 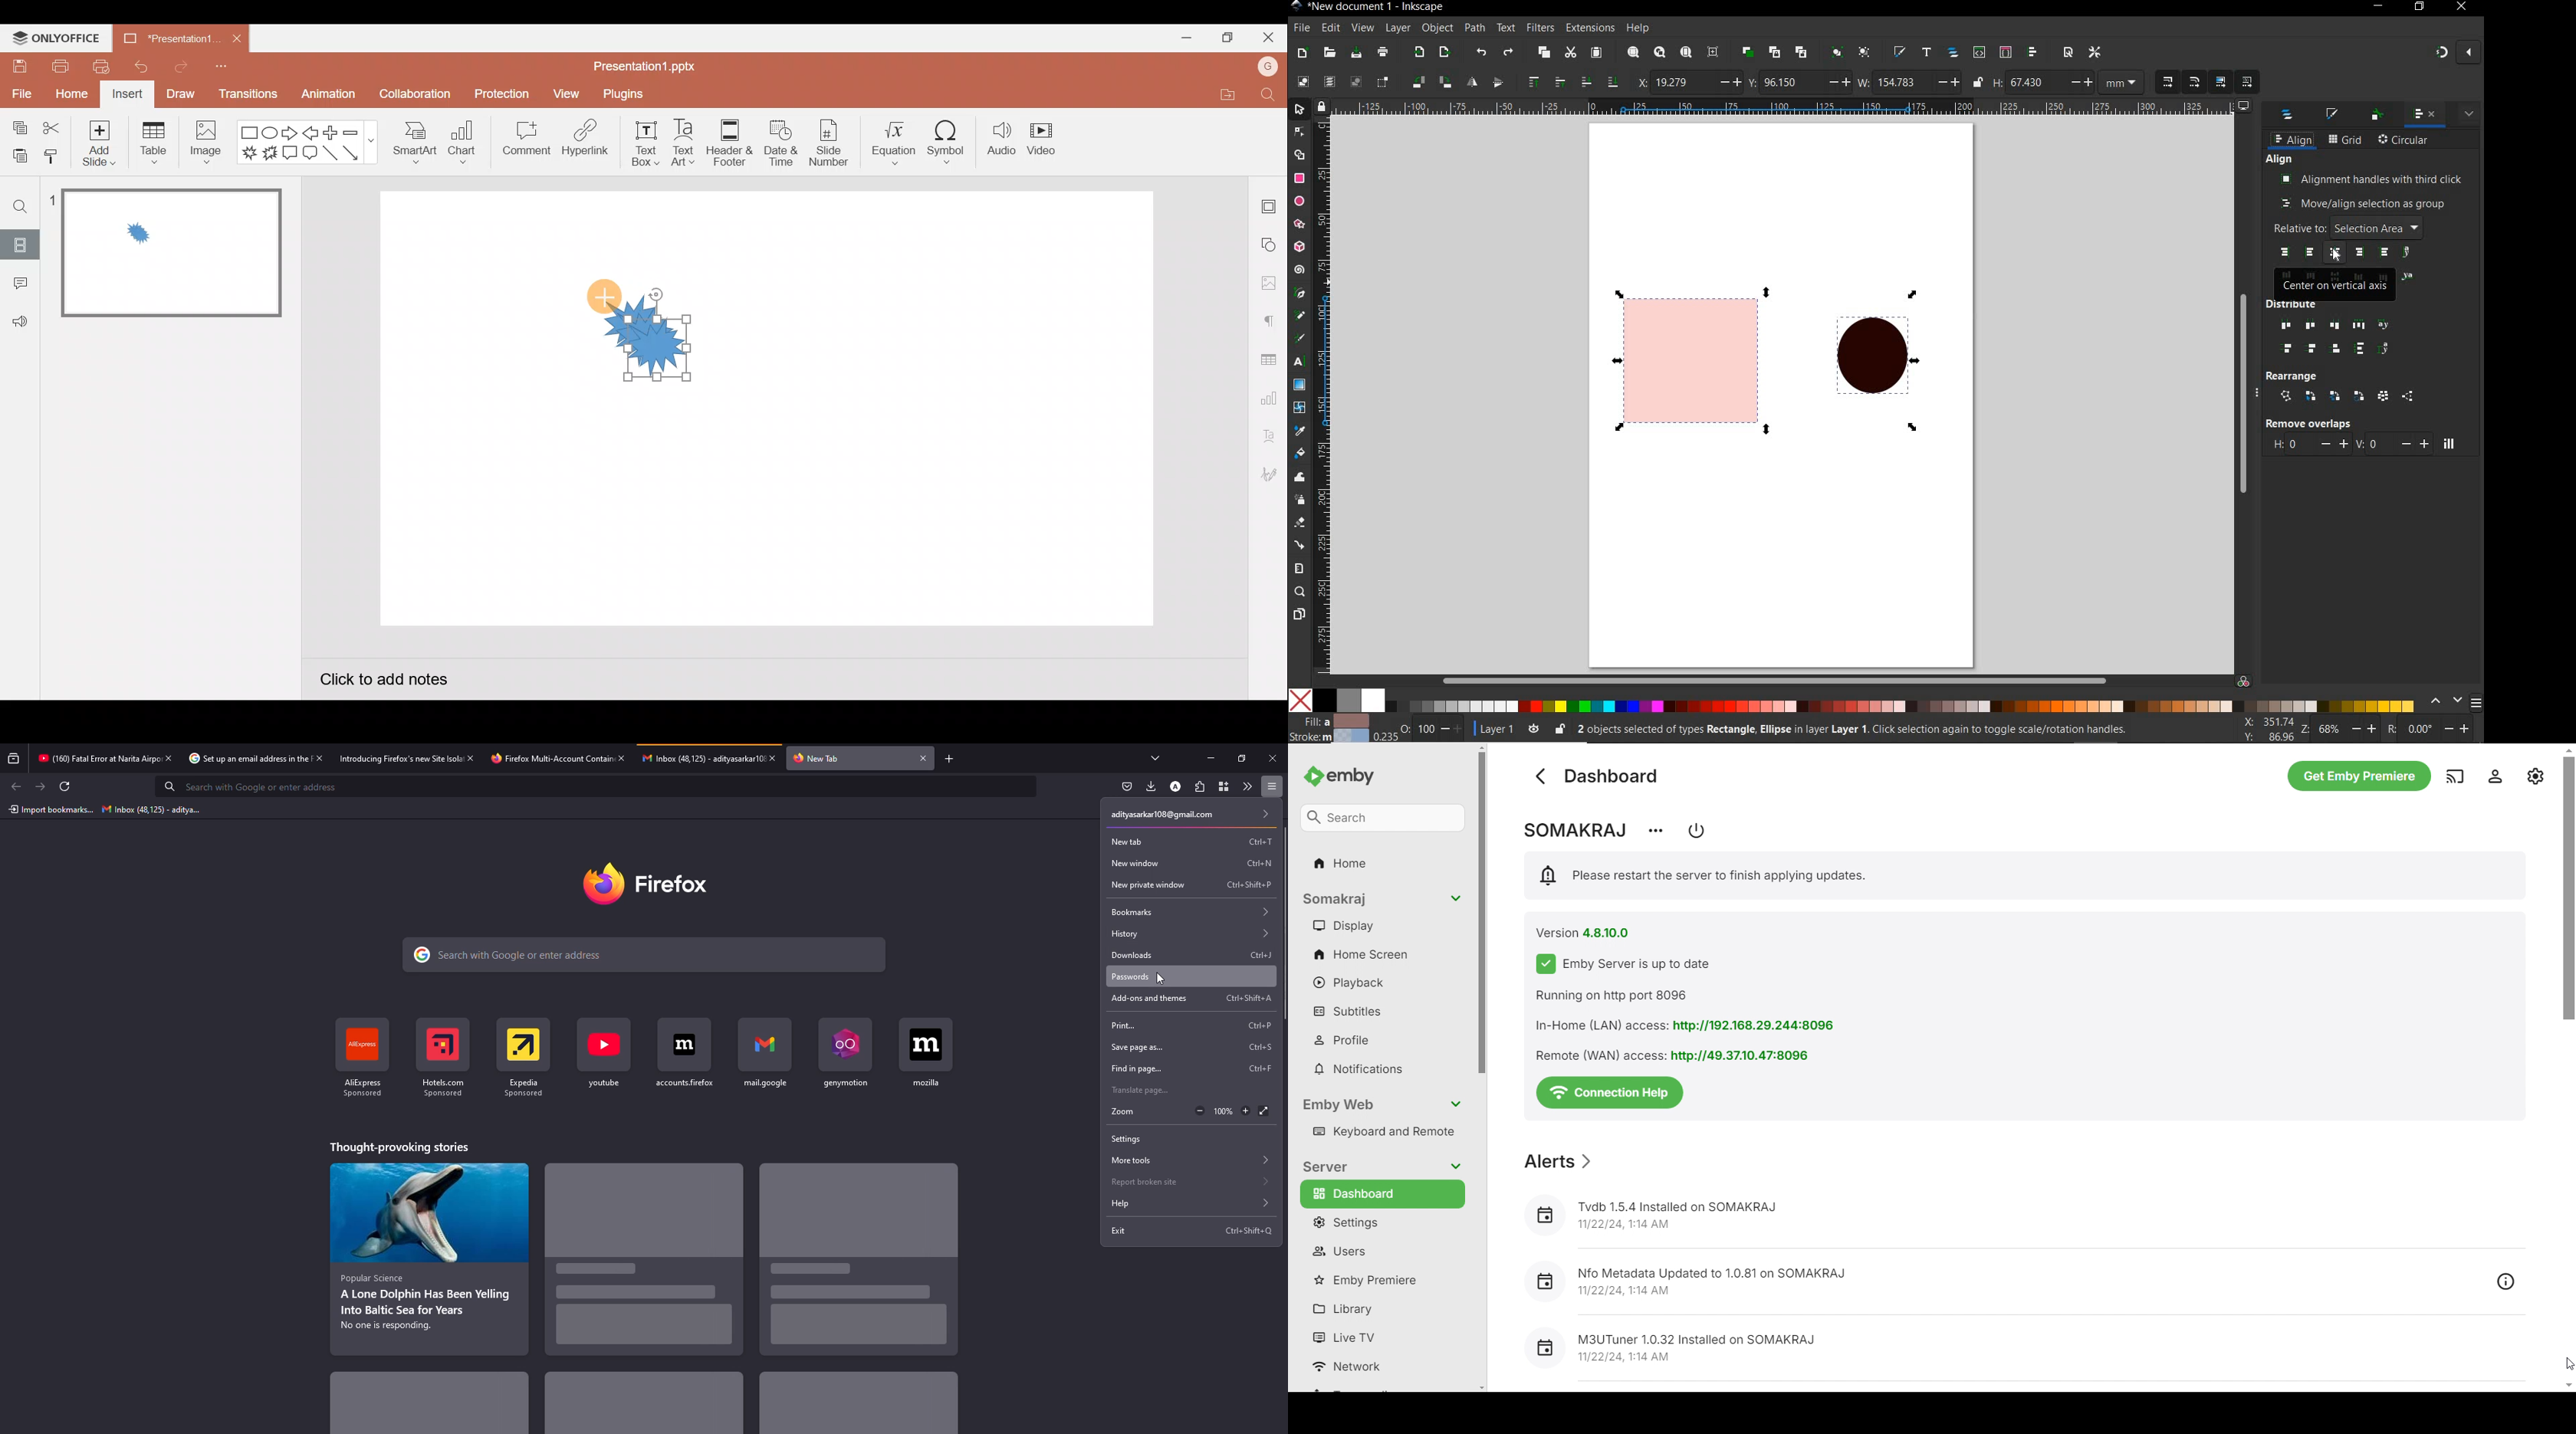 What do you see at coordinates (180, 95) in the screenshot?
I see `Draw` at bounding box center [180, 95].